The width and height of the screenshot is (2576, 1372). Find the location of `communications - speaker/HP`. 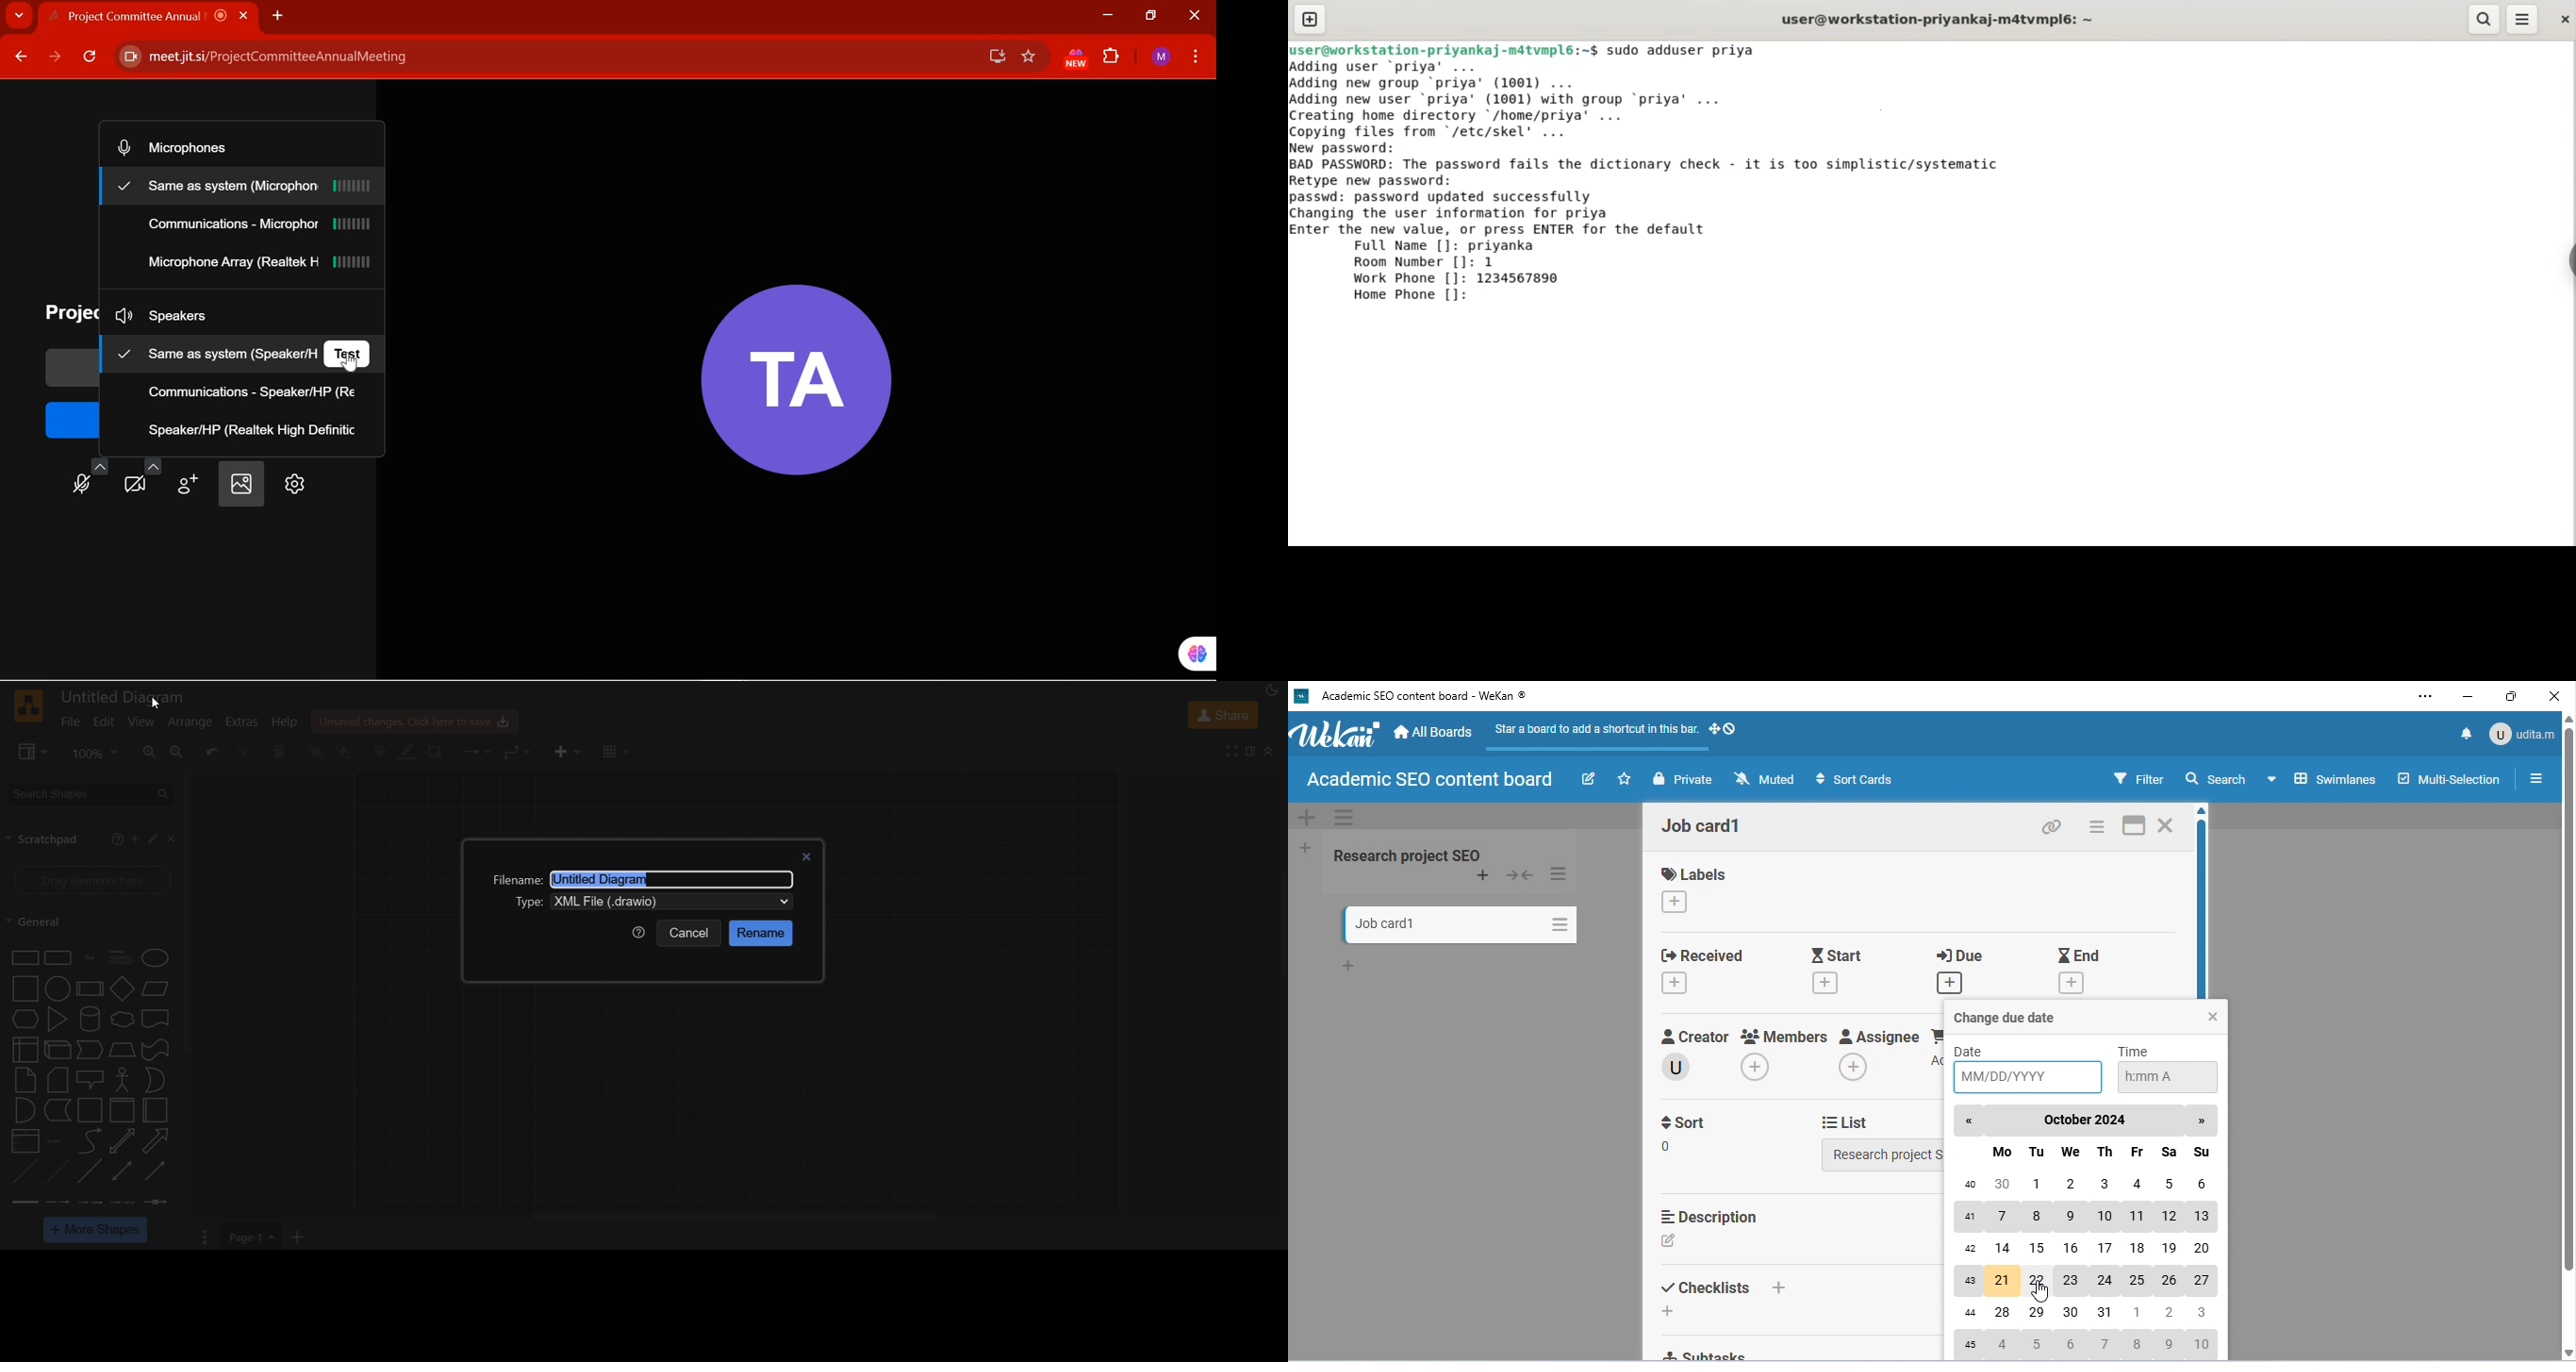

communications - speaker/HP is located at coordinates (255, 392).